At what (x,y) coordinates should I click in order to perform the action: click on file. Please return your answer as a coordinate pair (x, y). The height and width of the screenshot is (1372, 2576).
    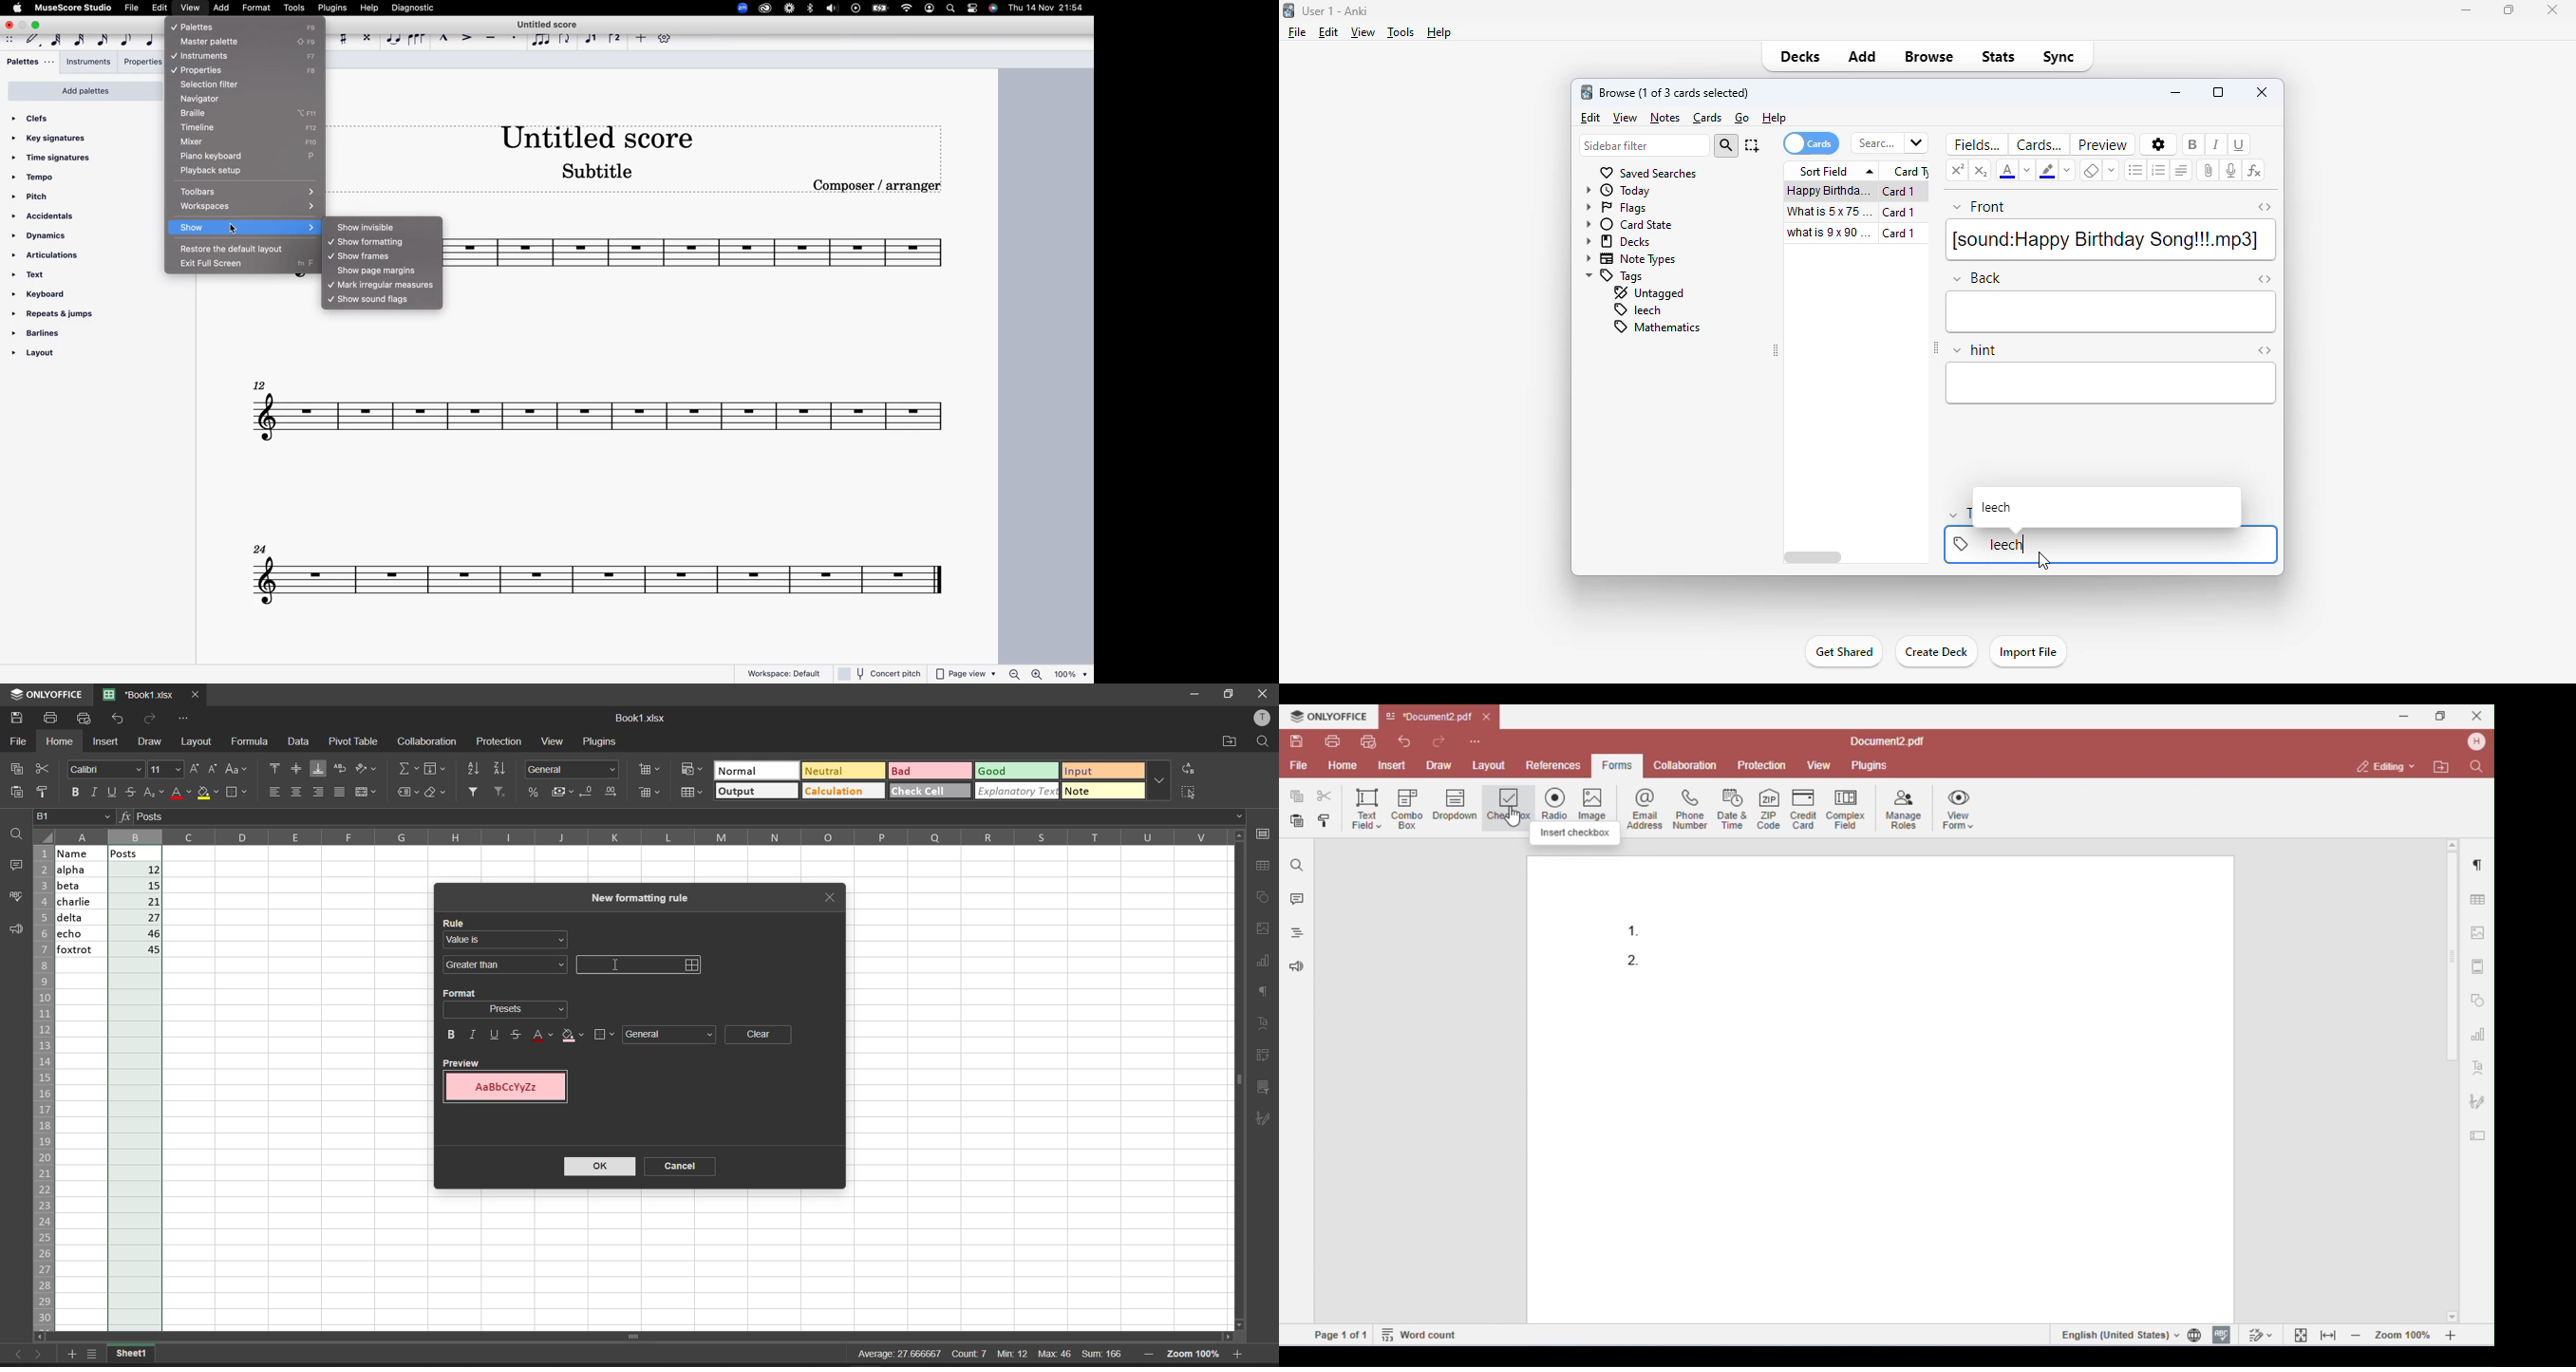
    Looking at the image, I should click on (1297, 32).